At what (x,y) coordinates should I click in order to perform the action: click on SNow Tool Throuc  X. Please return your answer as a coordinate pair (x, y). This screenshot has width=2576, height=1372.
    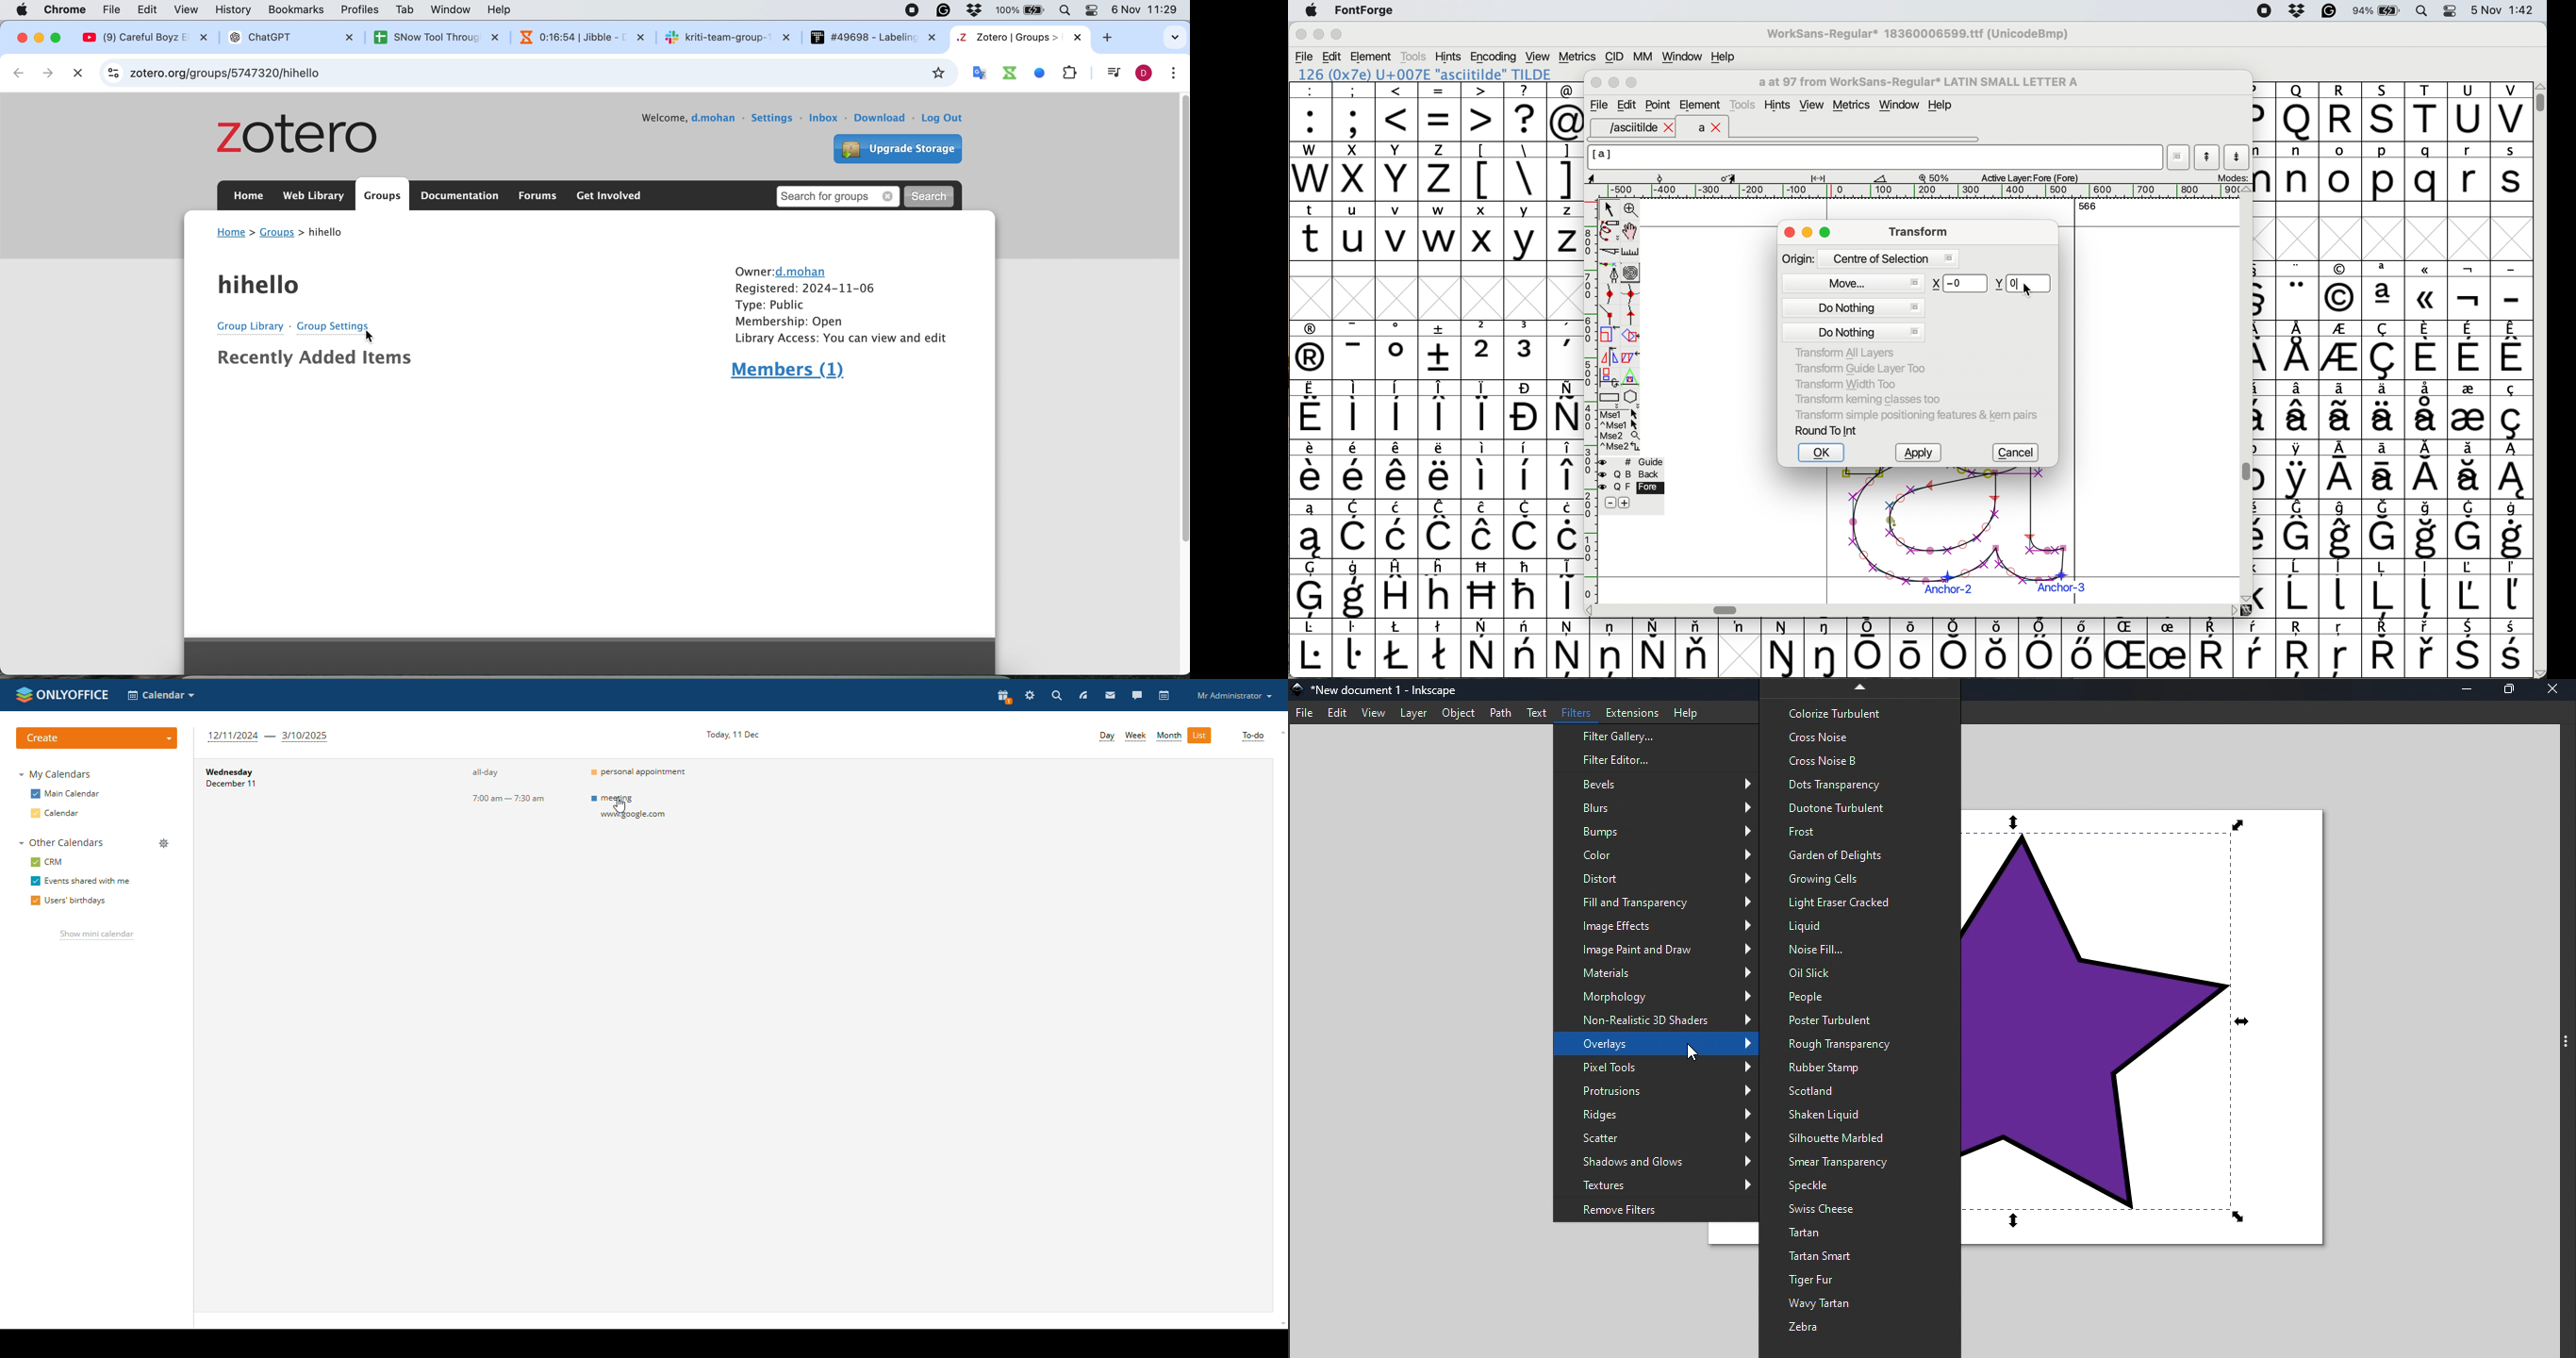
    Looking at the image, I should click on (428, 37).